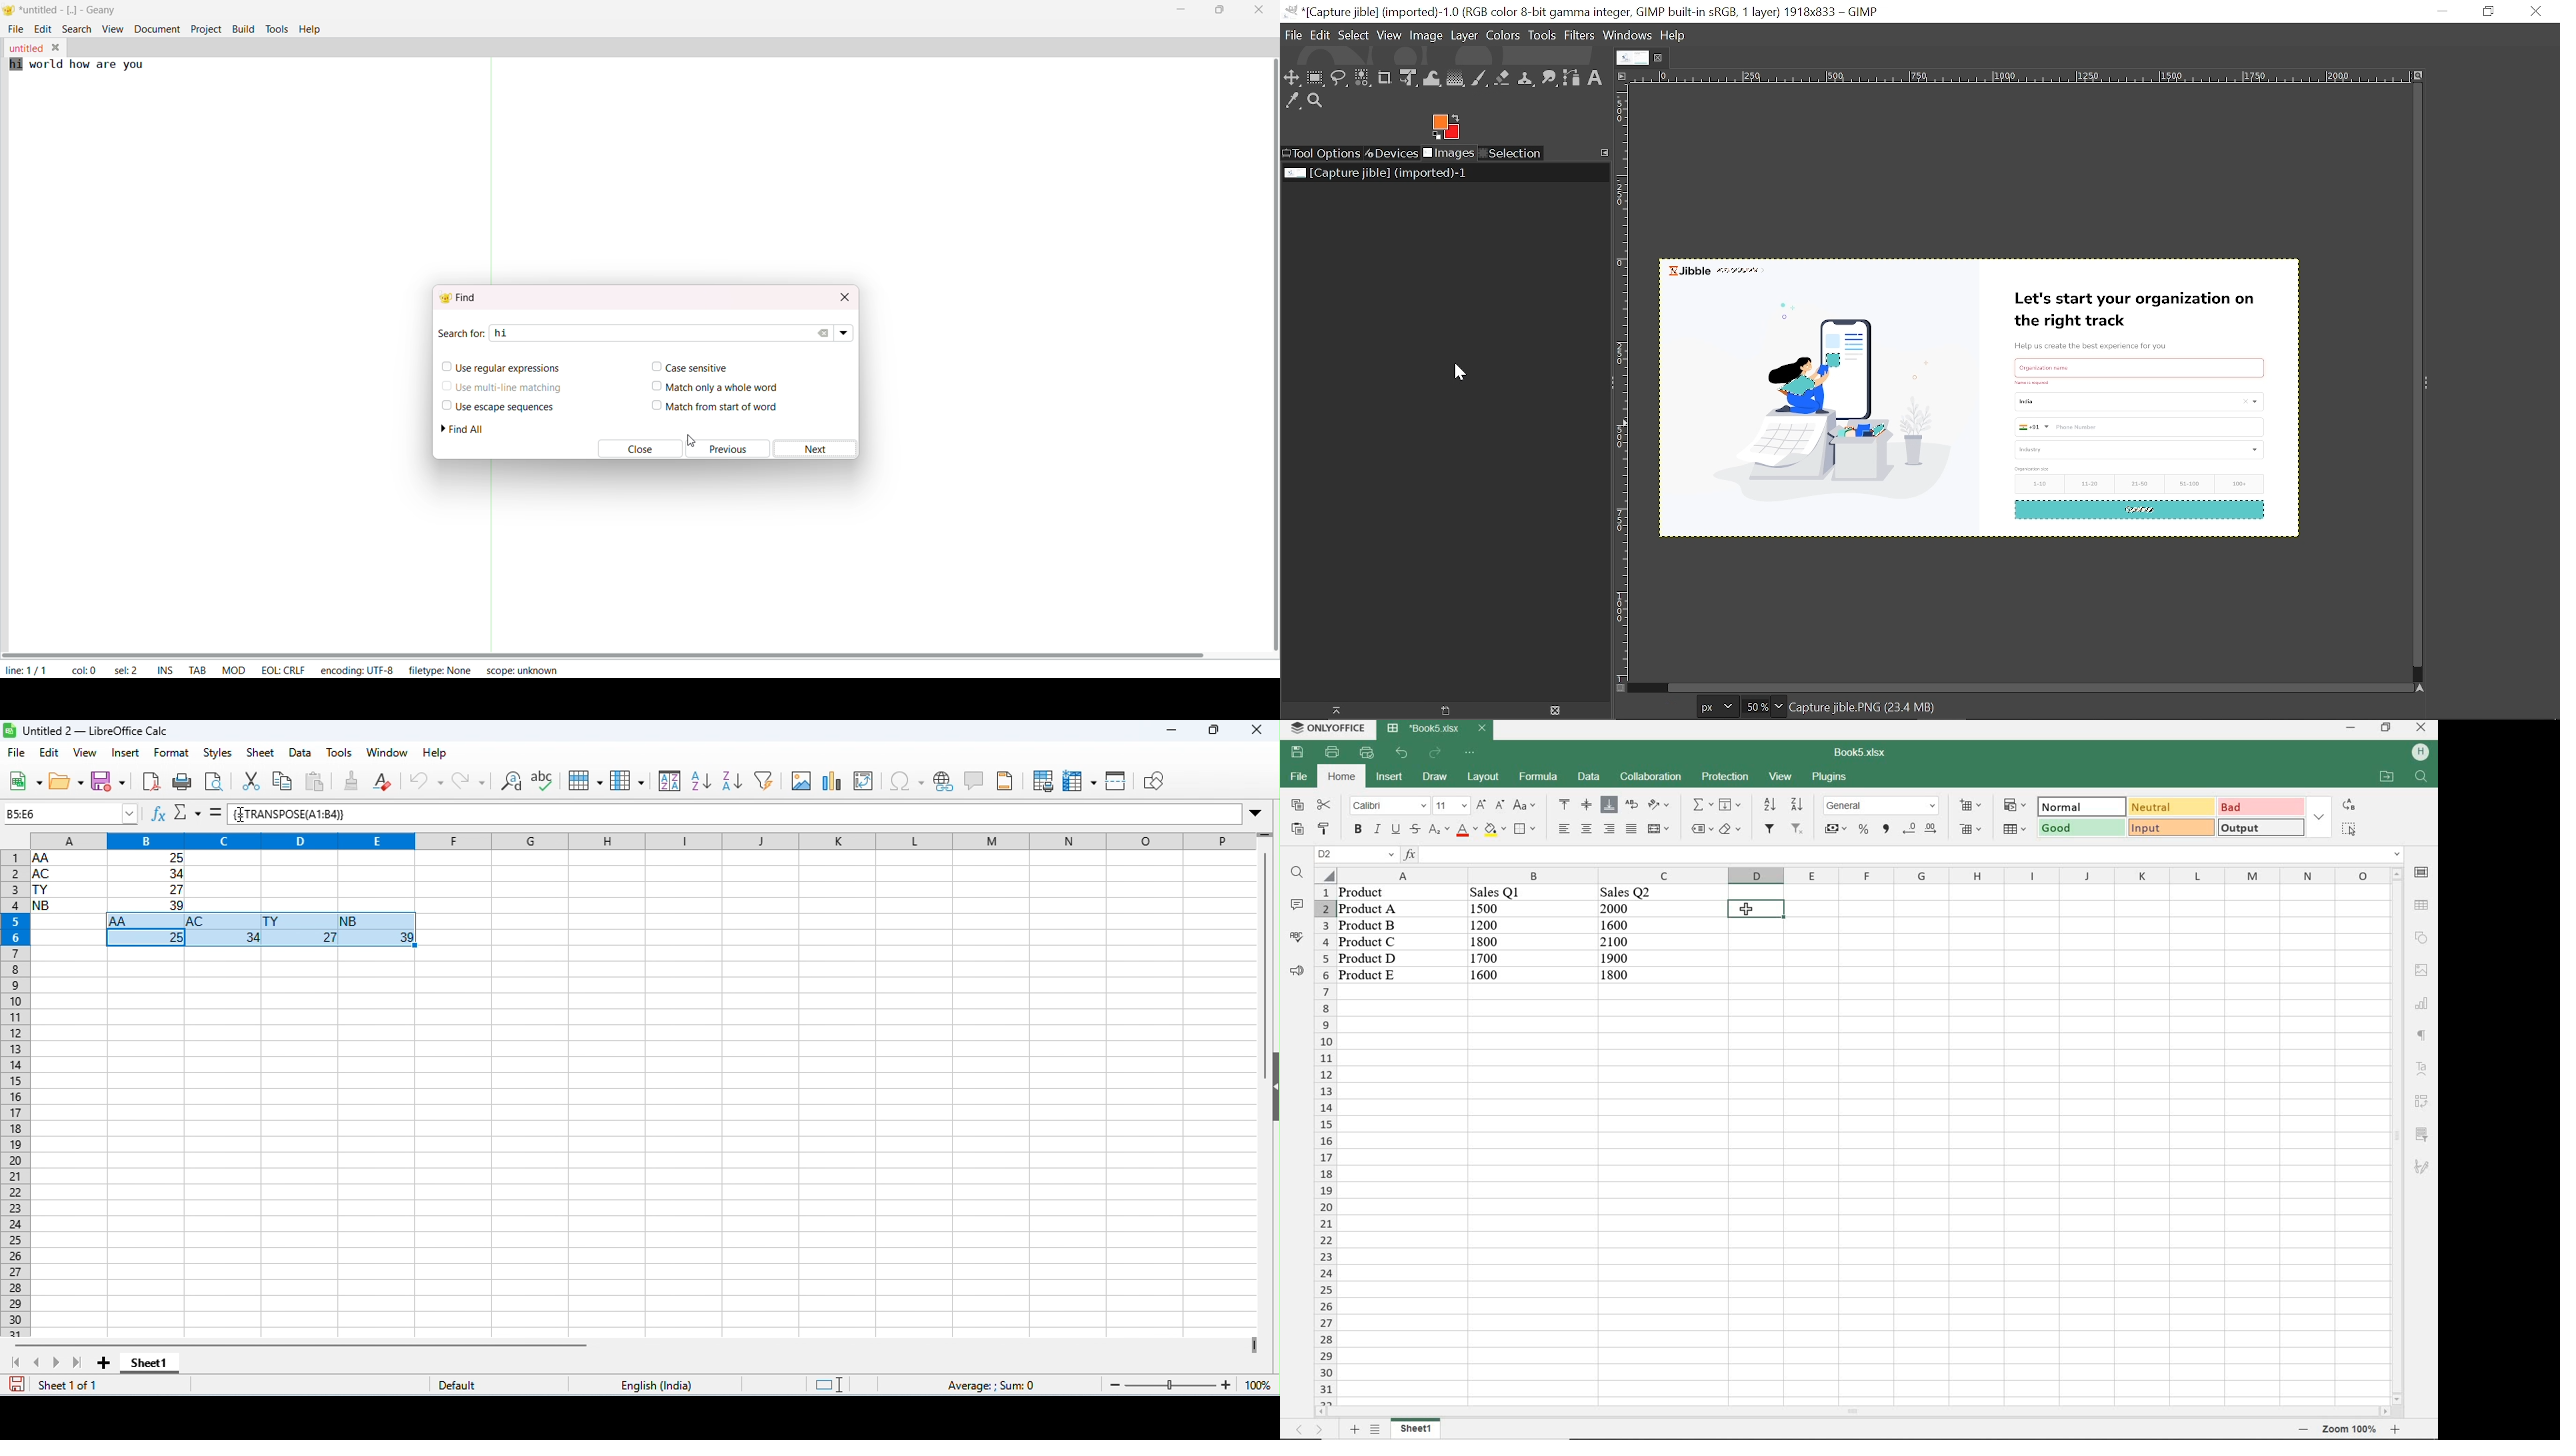  I want to click on File, so click(1293, 34).